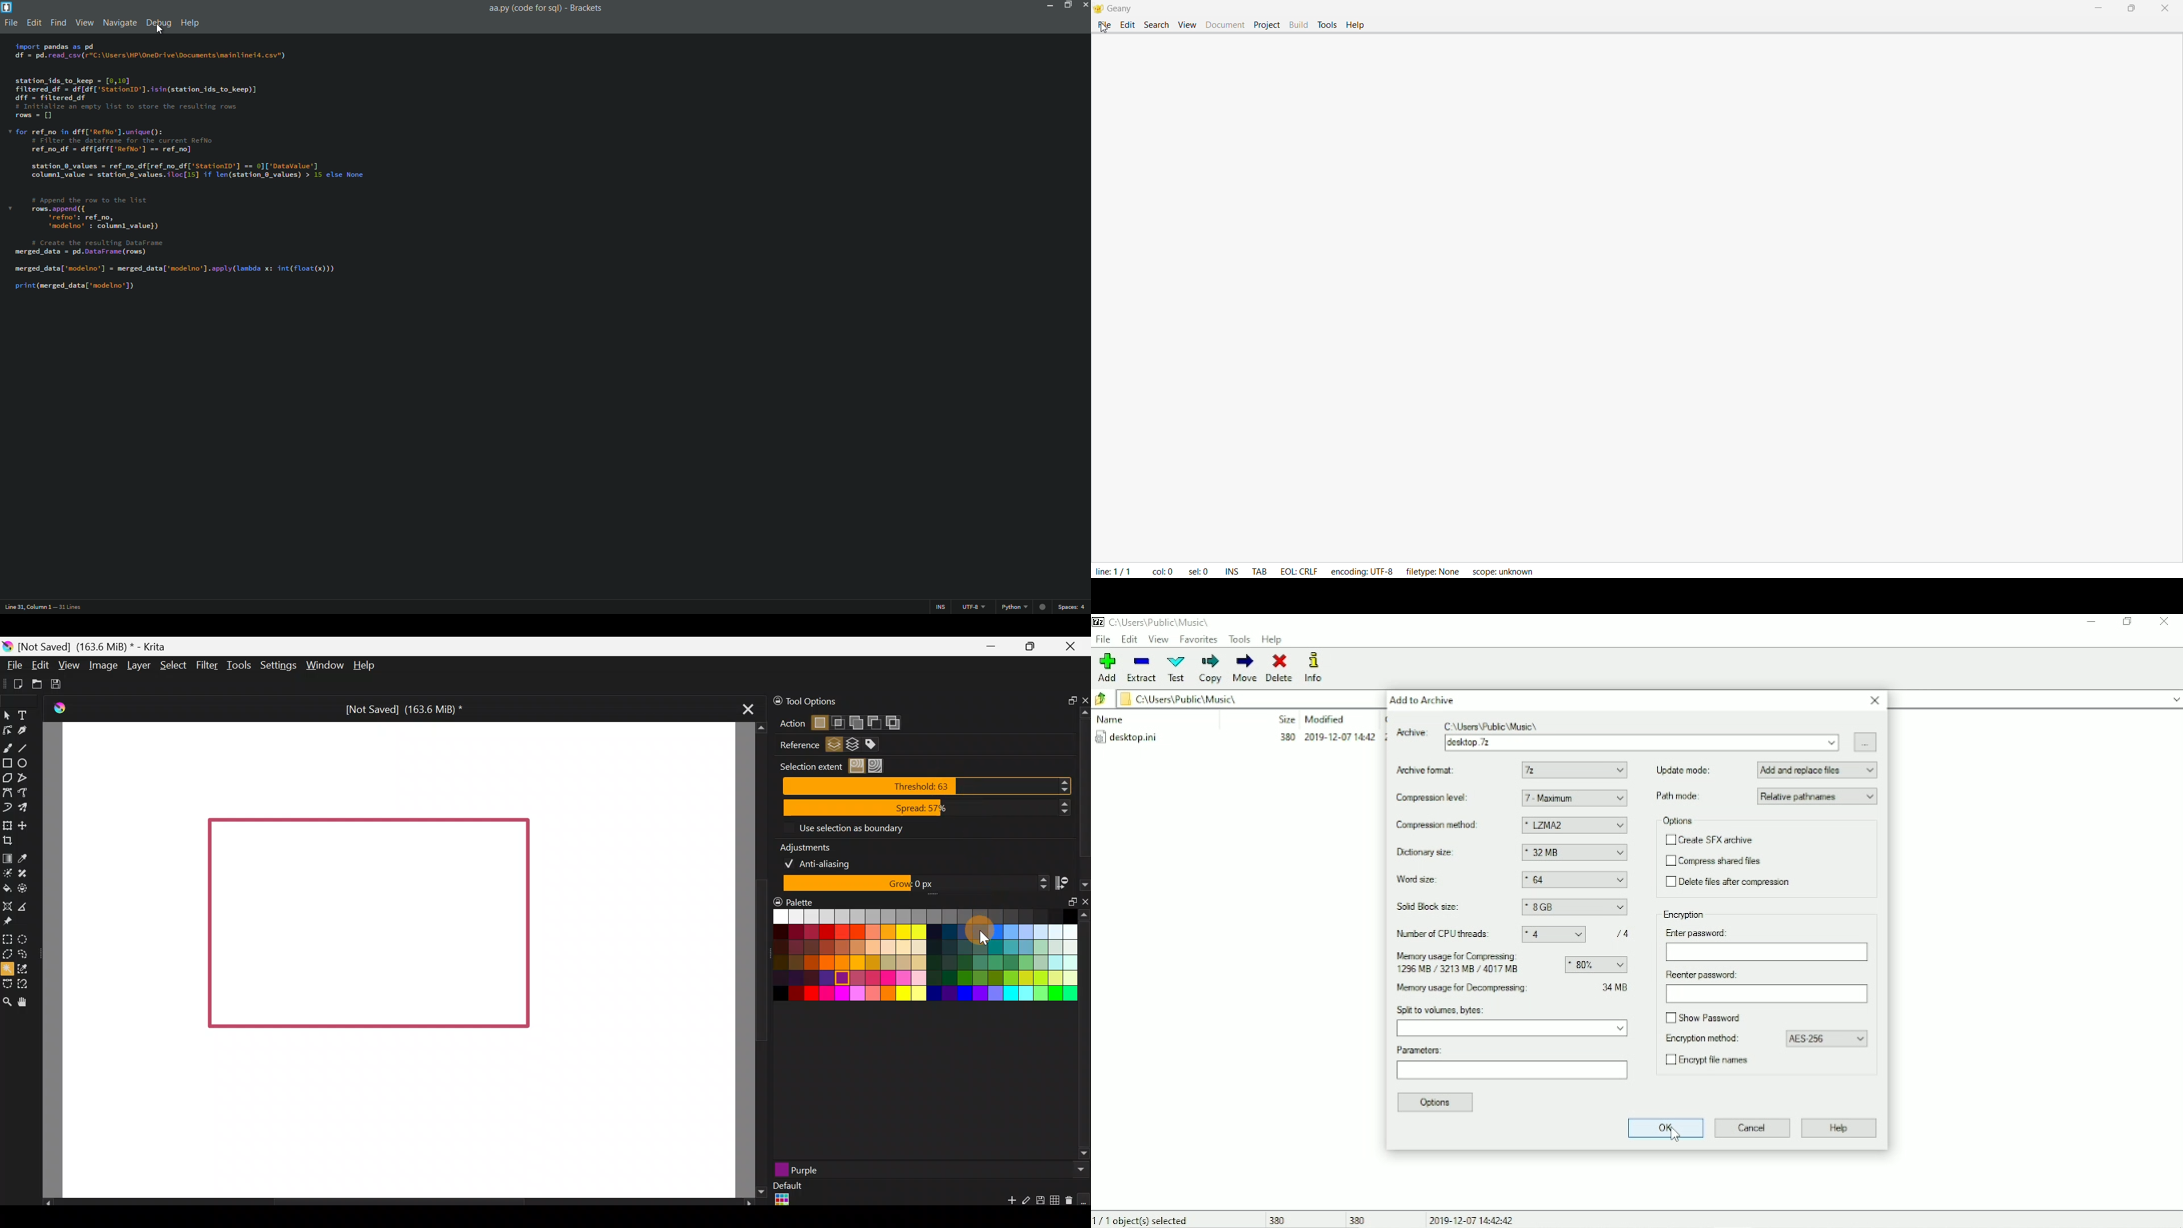 This screenshot has height=1232, width=2184. What do you see at coordinates (1006, 1203) in the screenshot?
I see `Add a new colour swatch` at bounding box center [1006, 1203].